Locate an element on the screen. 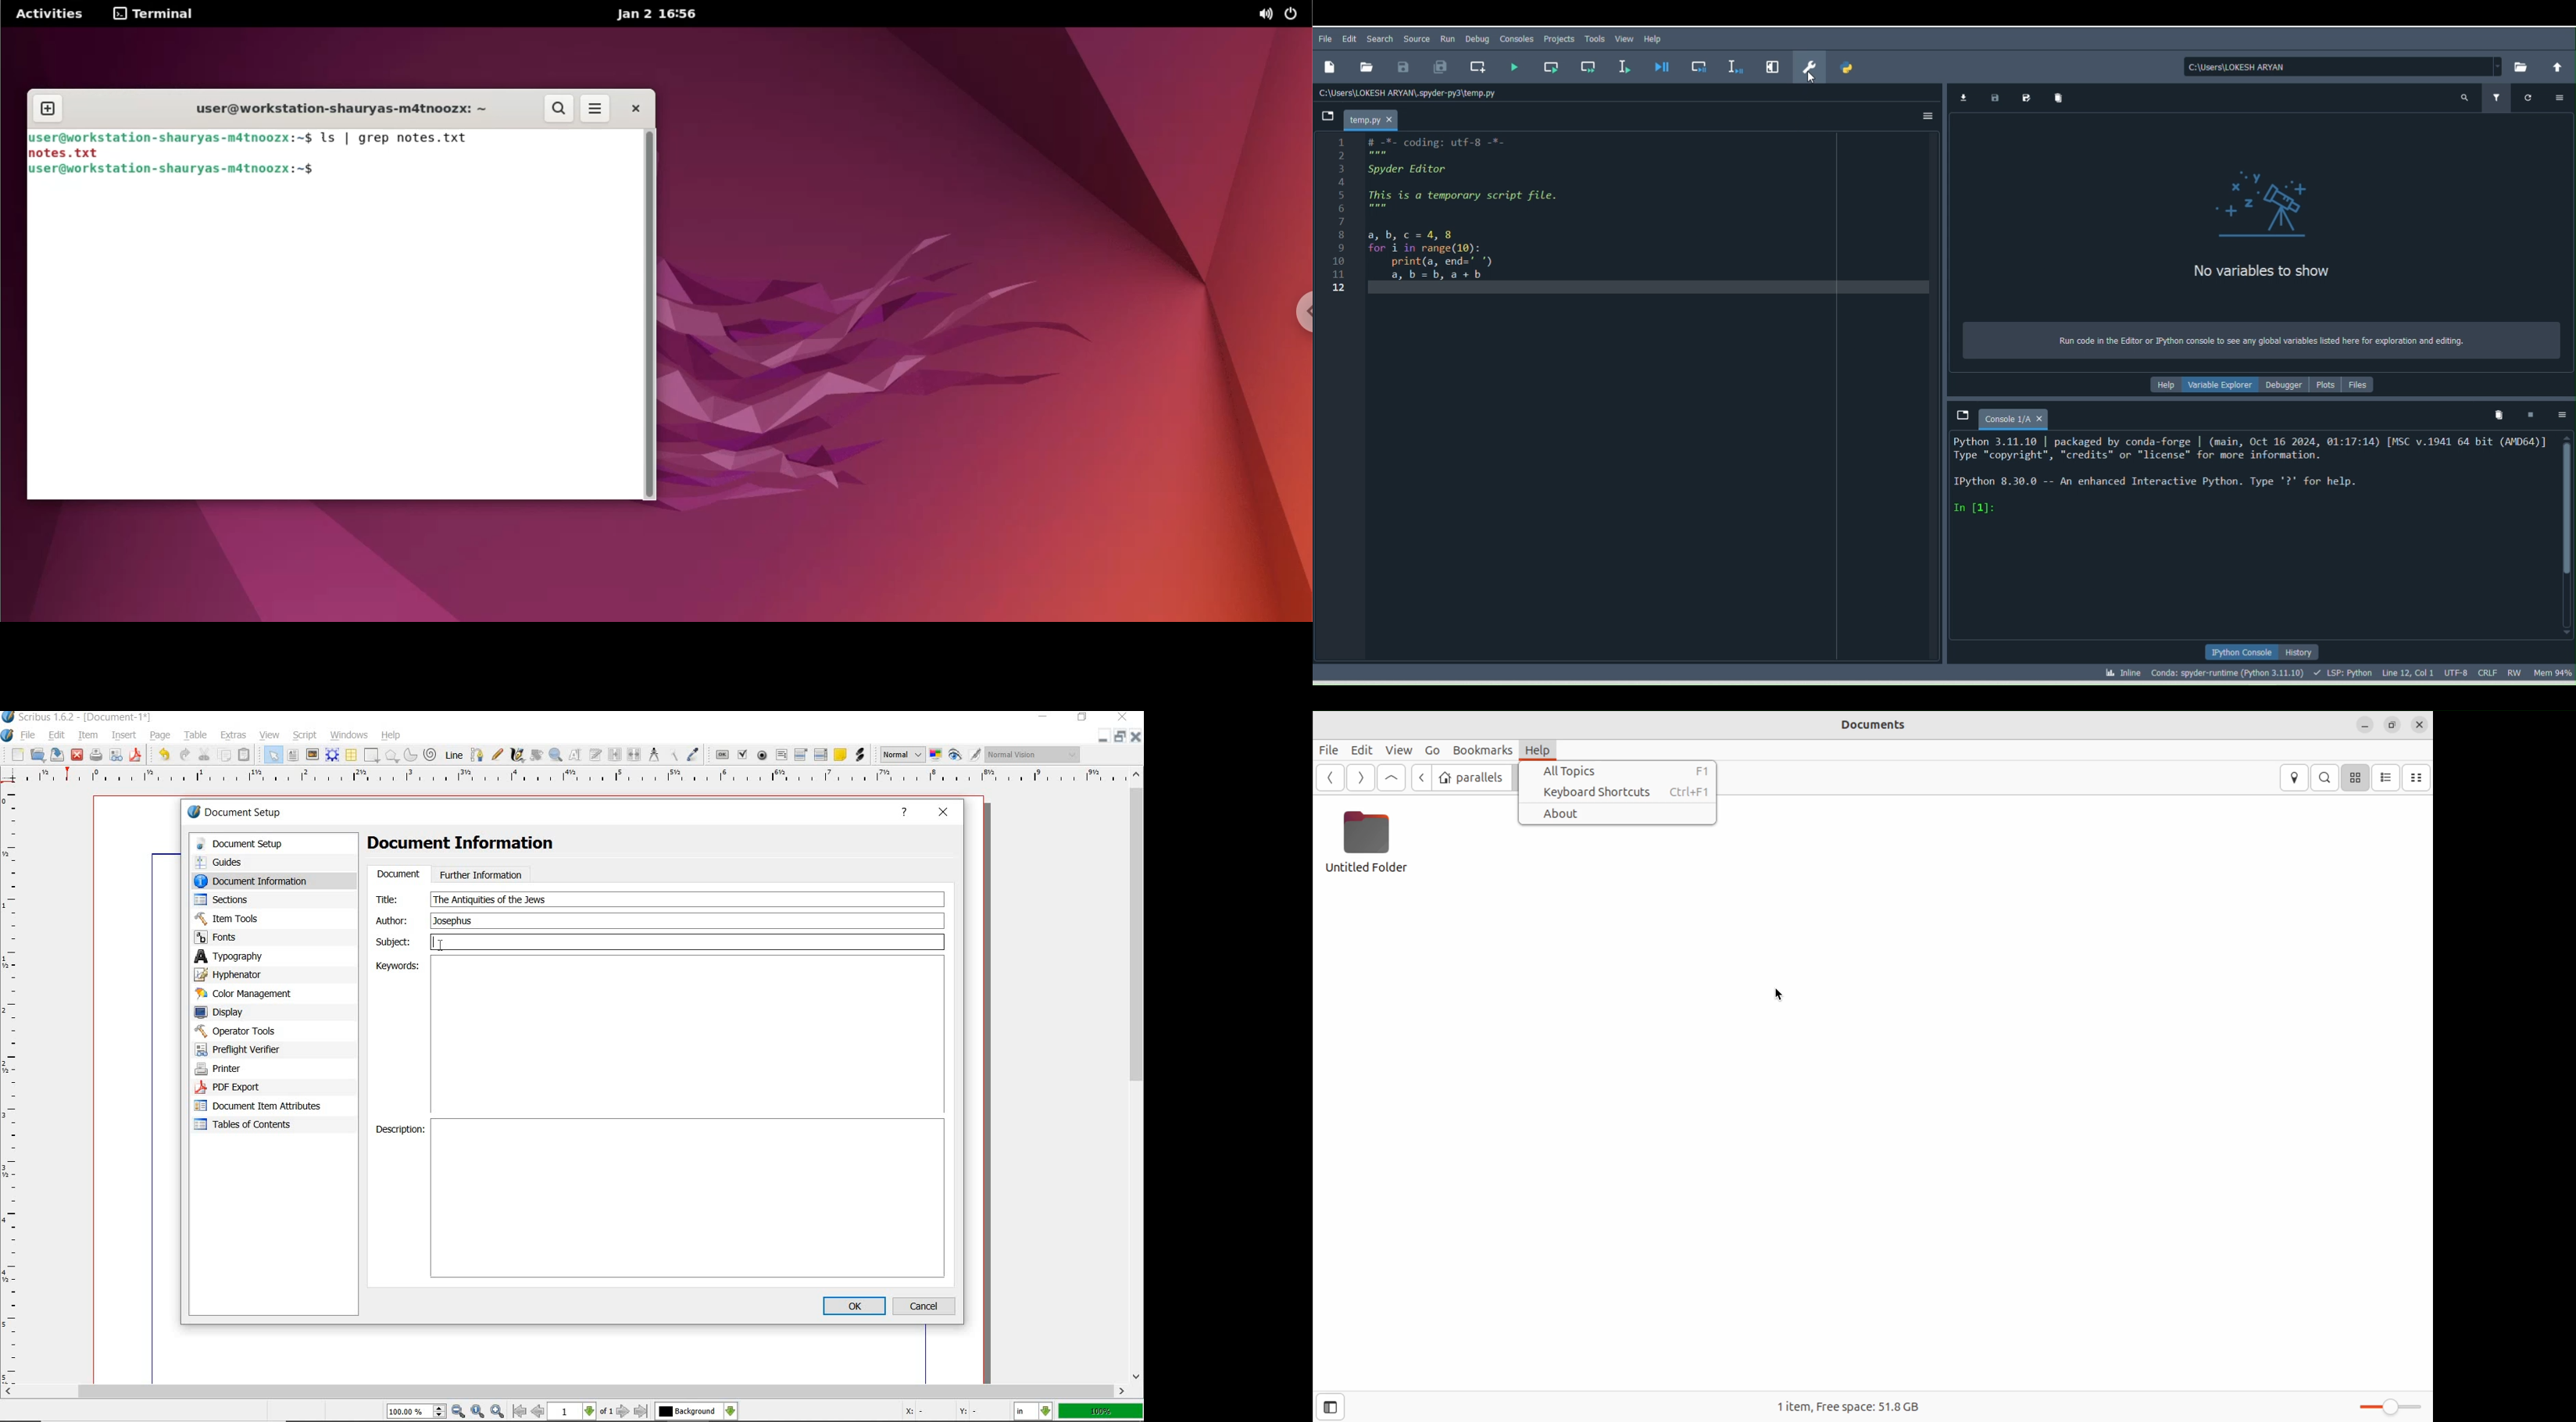  Interrupt kernel is located at coordinates (2531, 410).